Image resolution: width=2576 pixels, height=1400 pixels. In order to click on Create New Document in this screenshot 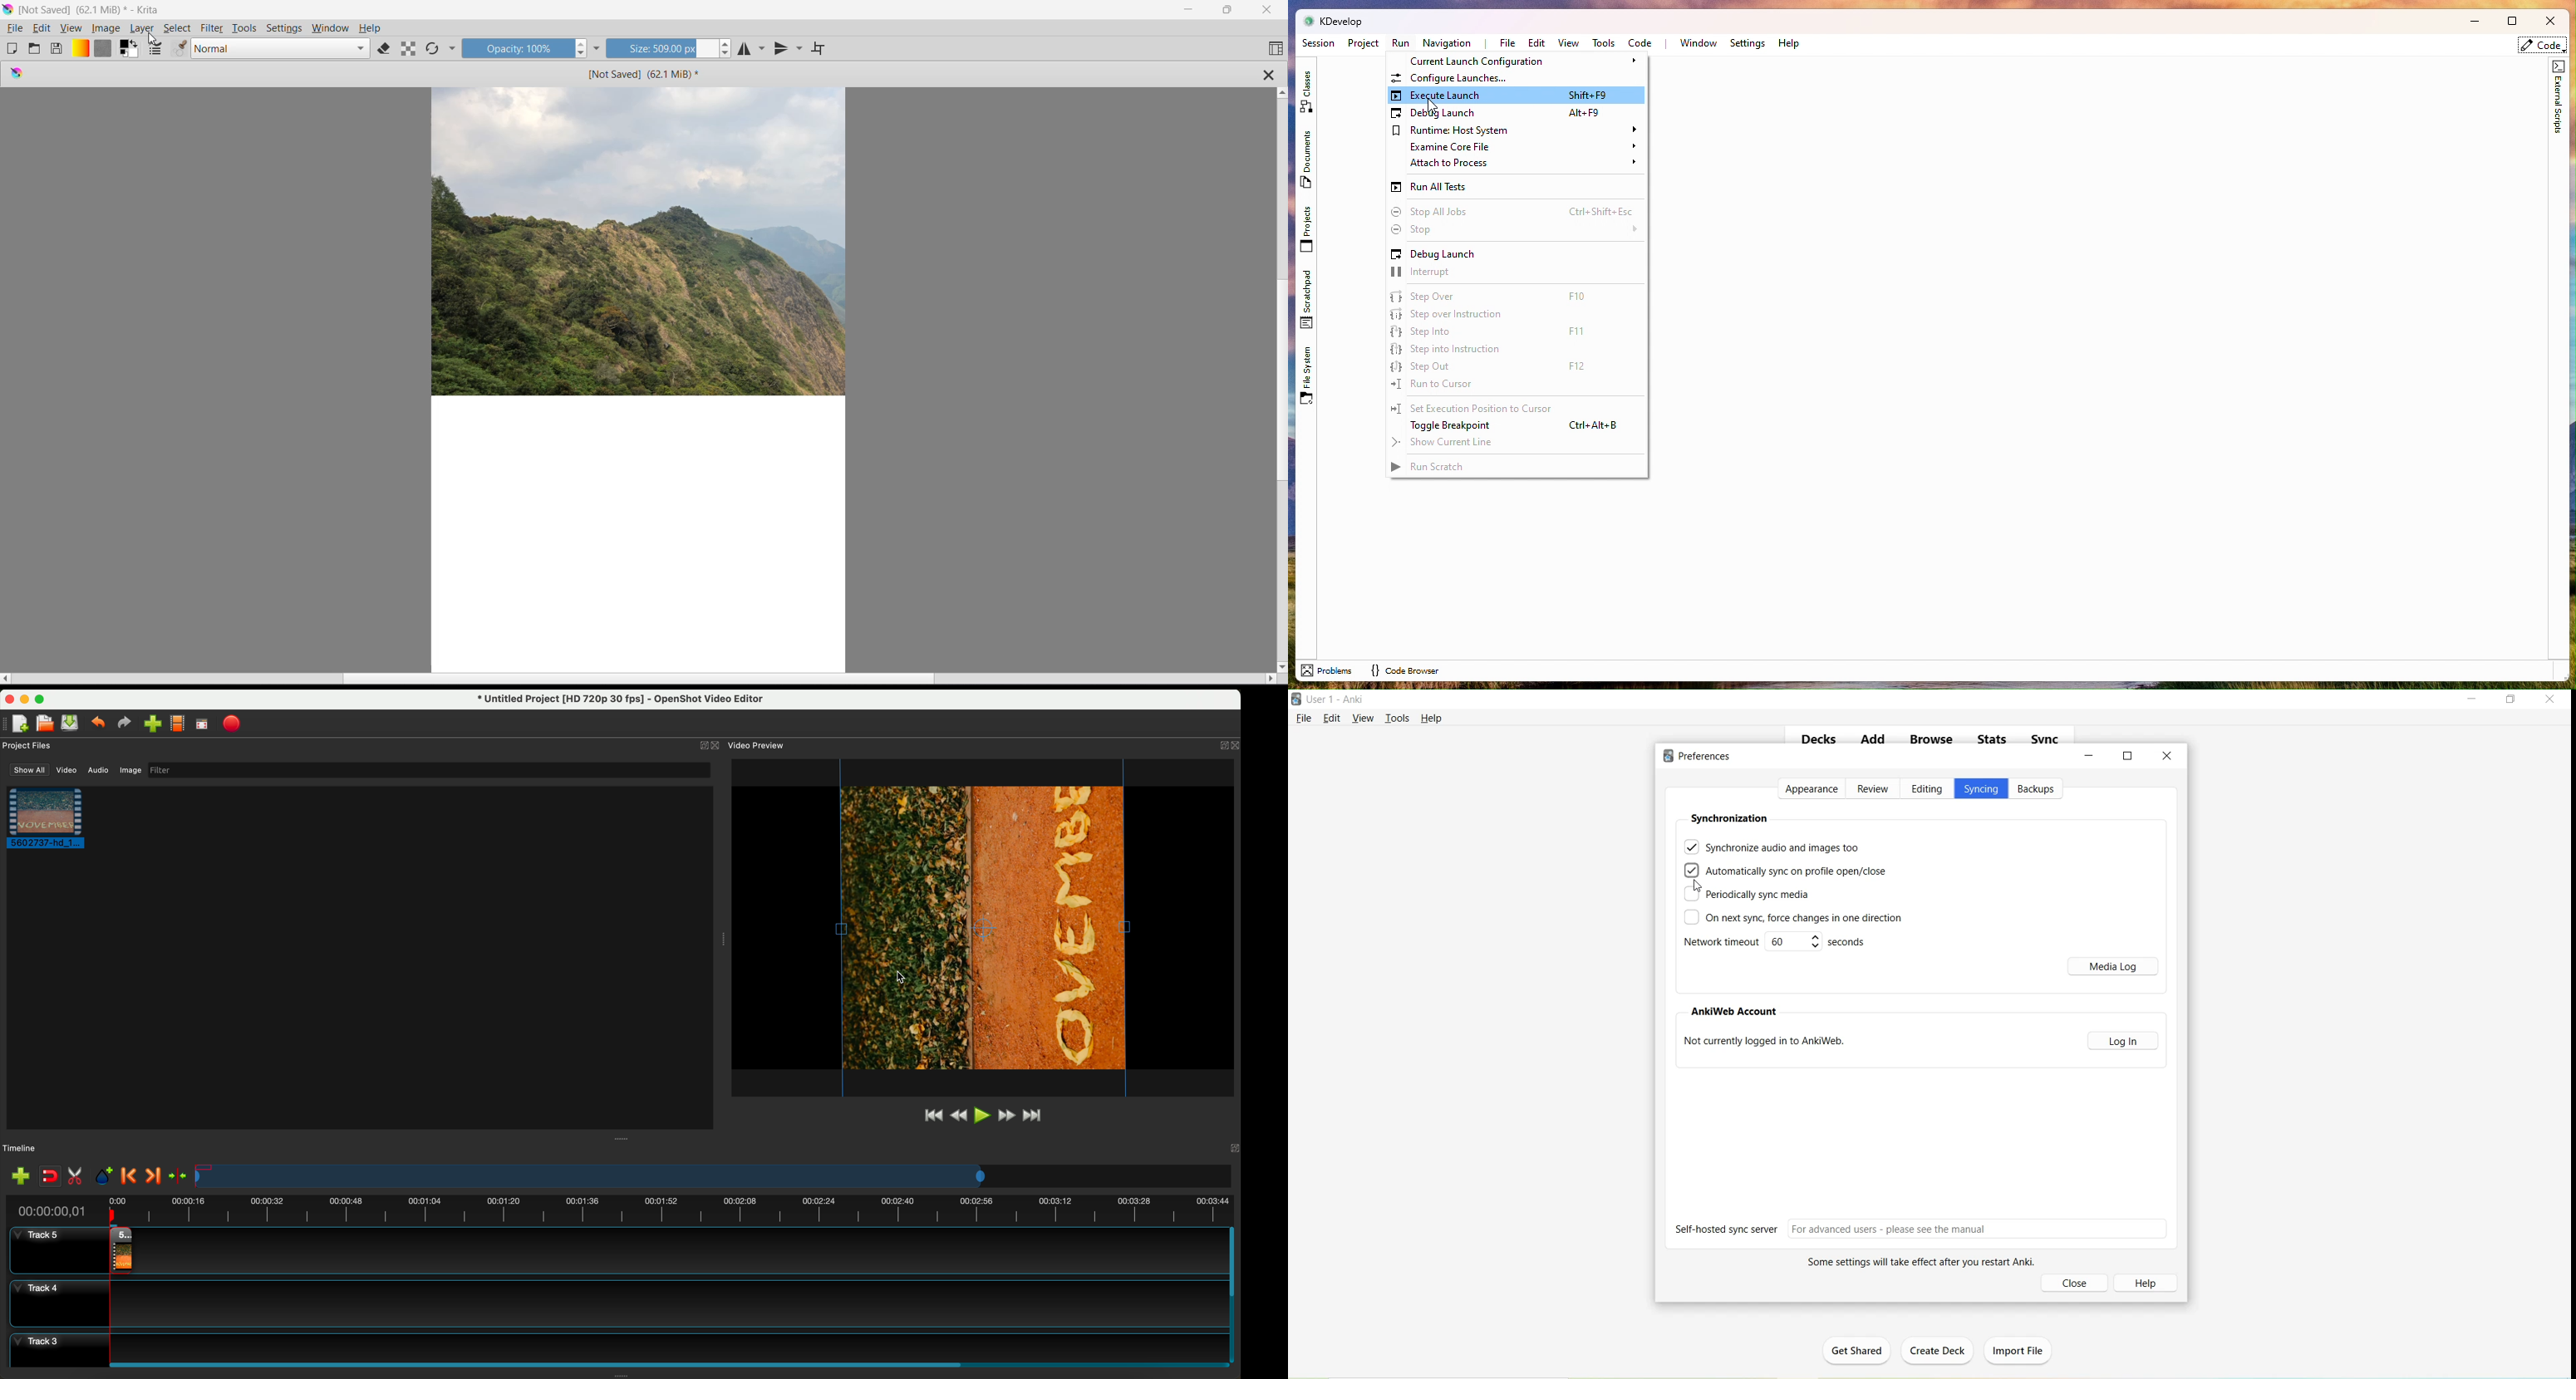, I will do `click(11, 48)`.